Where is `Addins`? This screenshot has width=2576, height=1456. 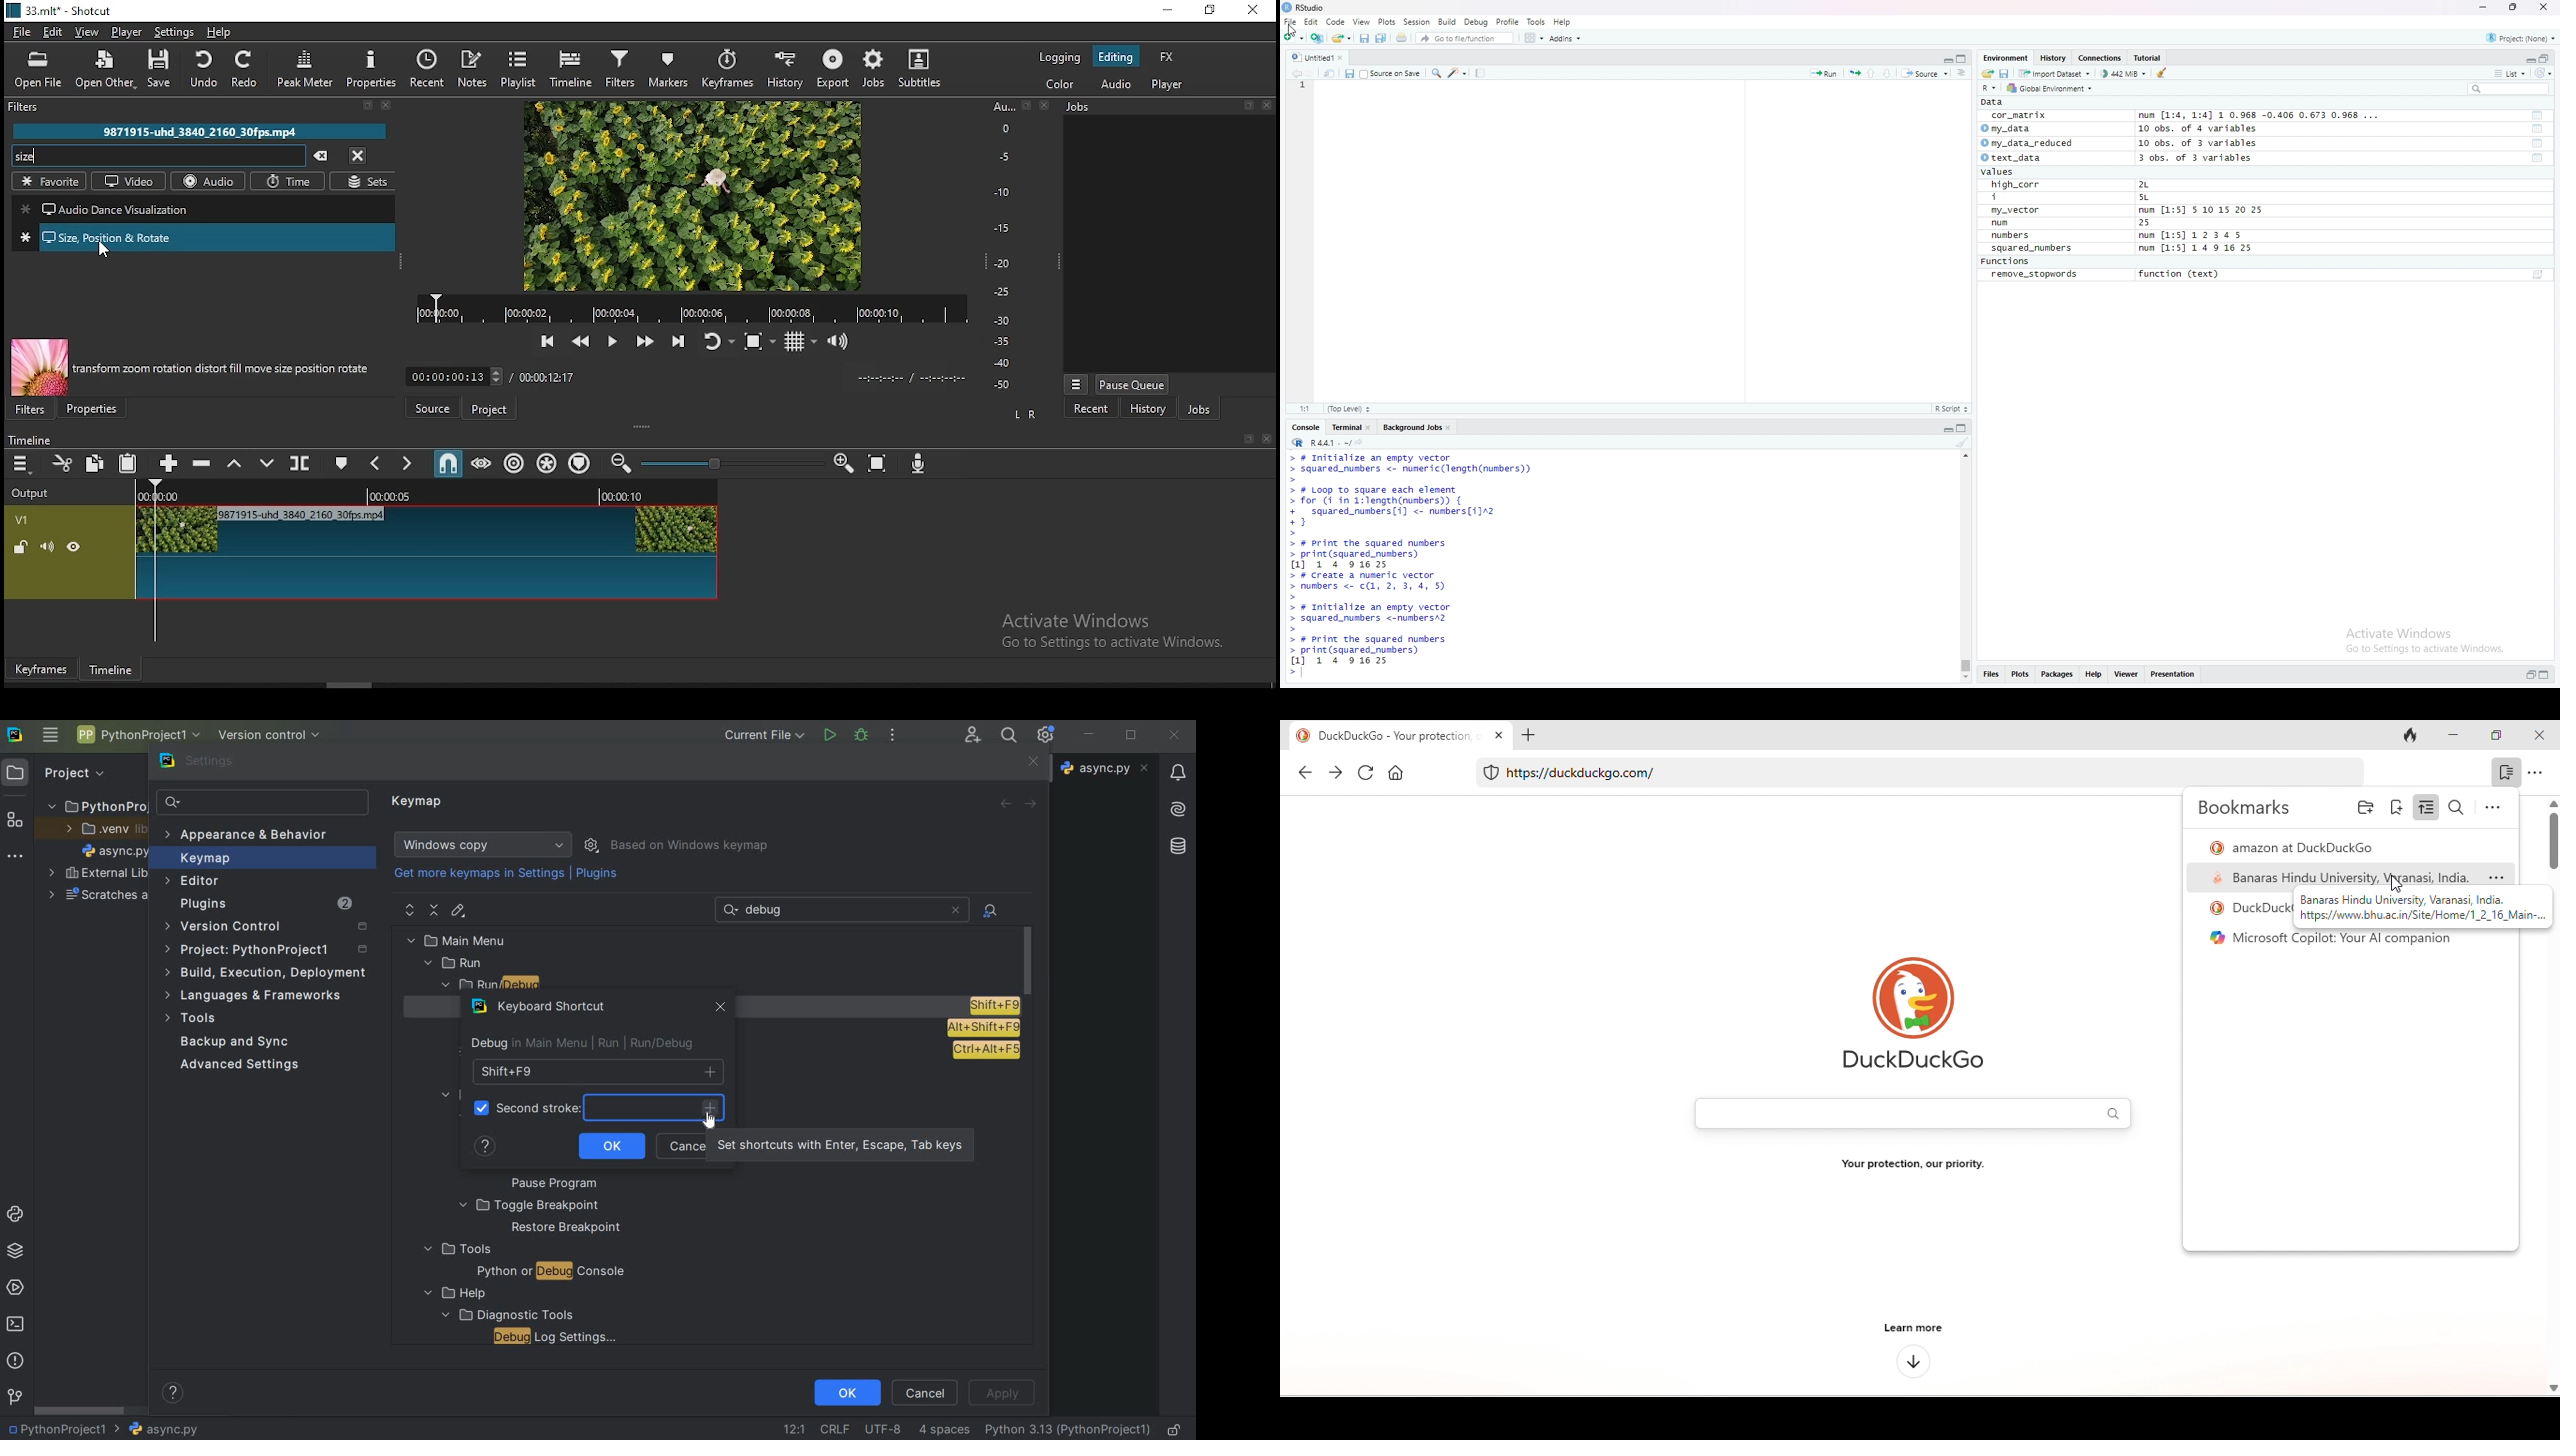
Addins is located at coordinates (1566, 37).